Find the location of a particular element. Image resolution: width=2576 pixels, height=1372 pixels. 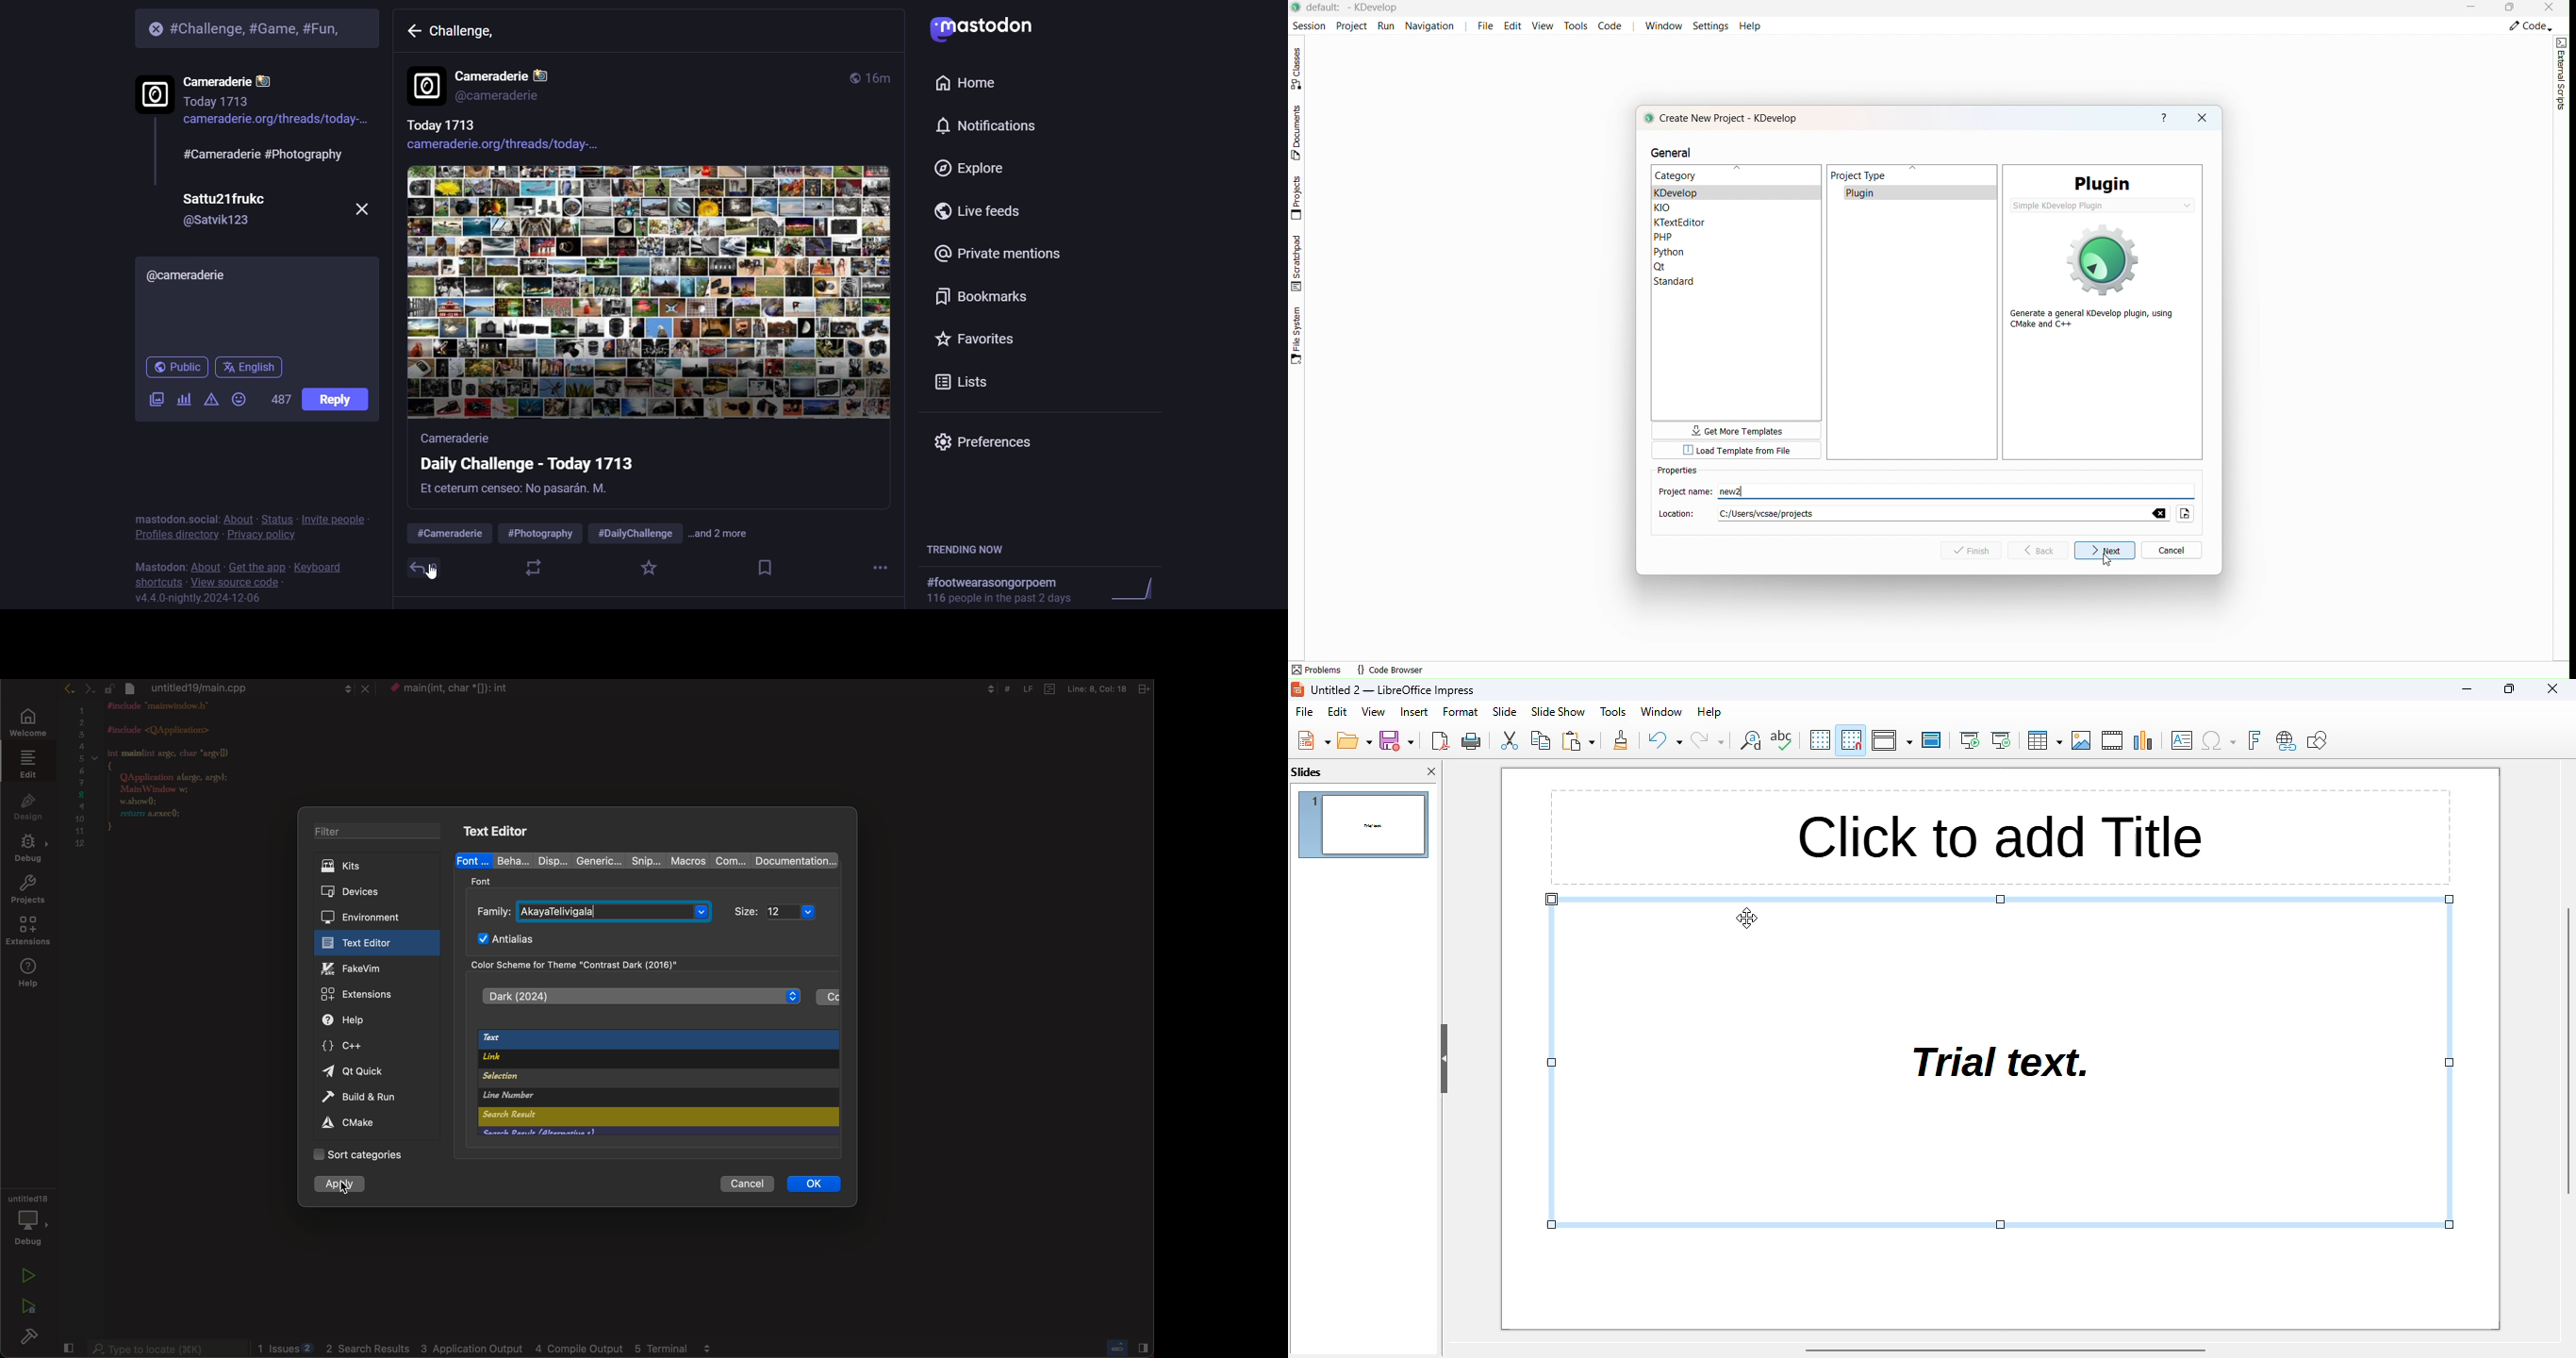

write here is located at coordinates (261, 322).